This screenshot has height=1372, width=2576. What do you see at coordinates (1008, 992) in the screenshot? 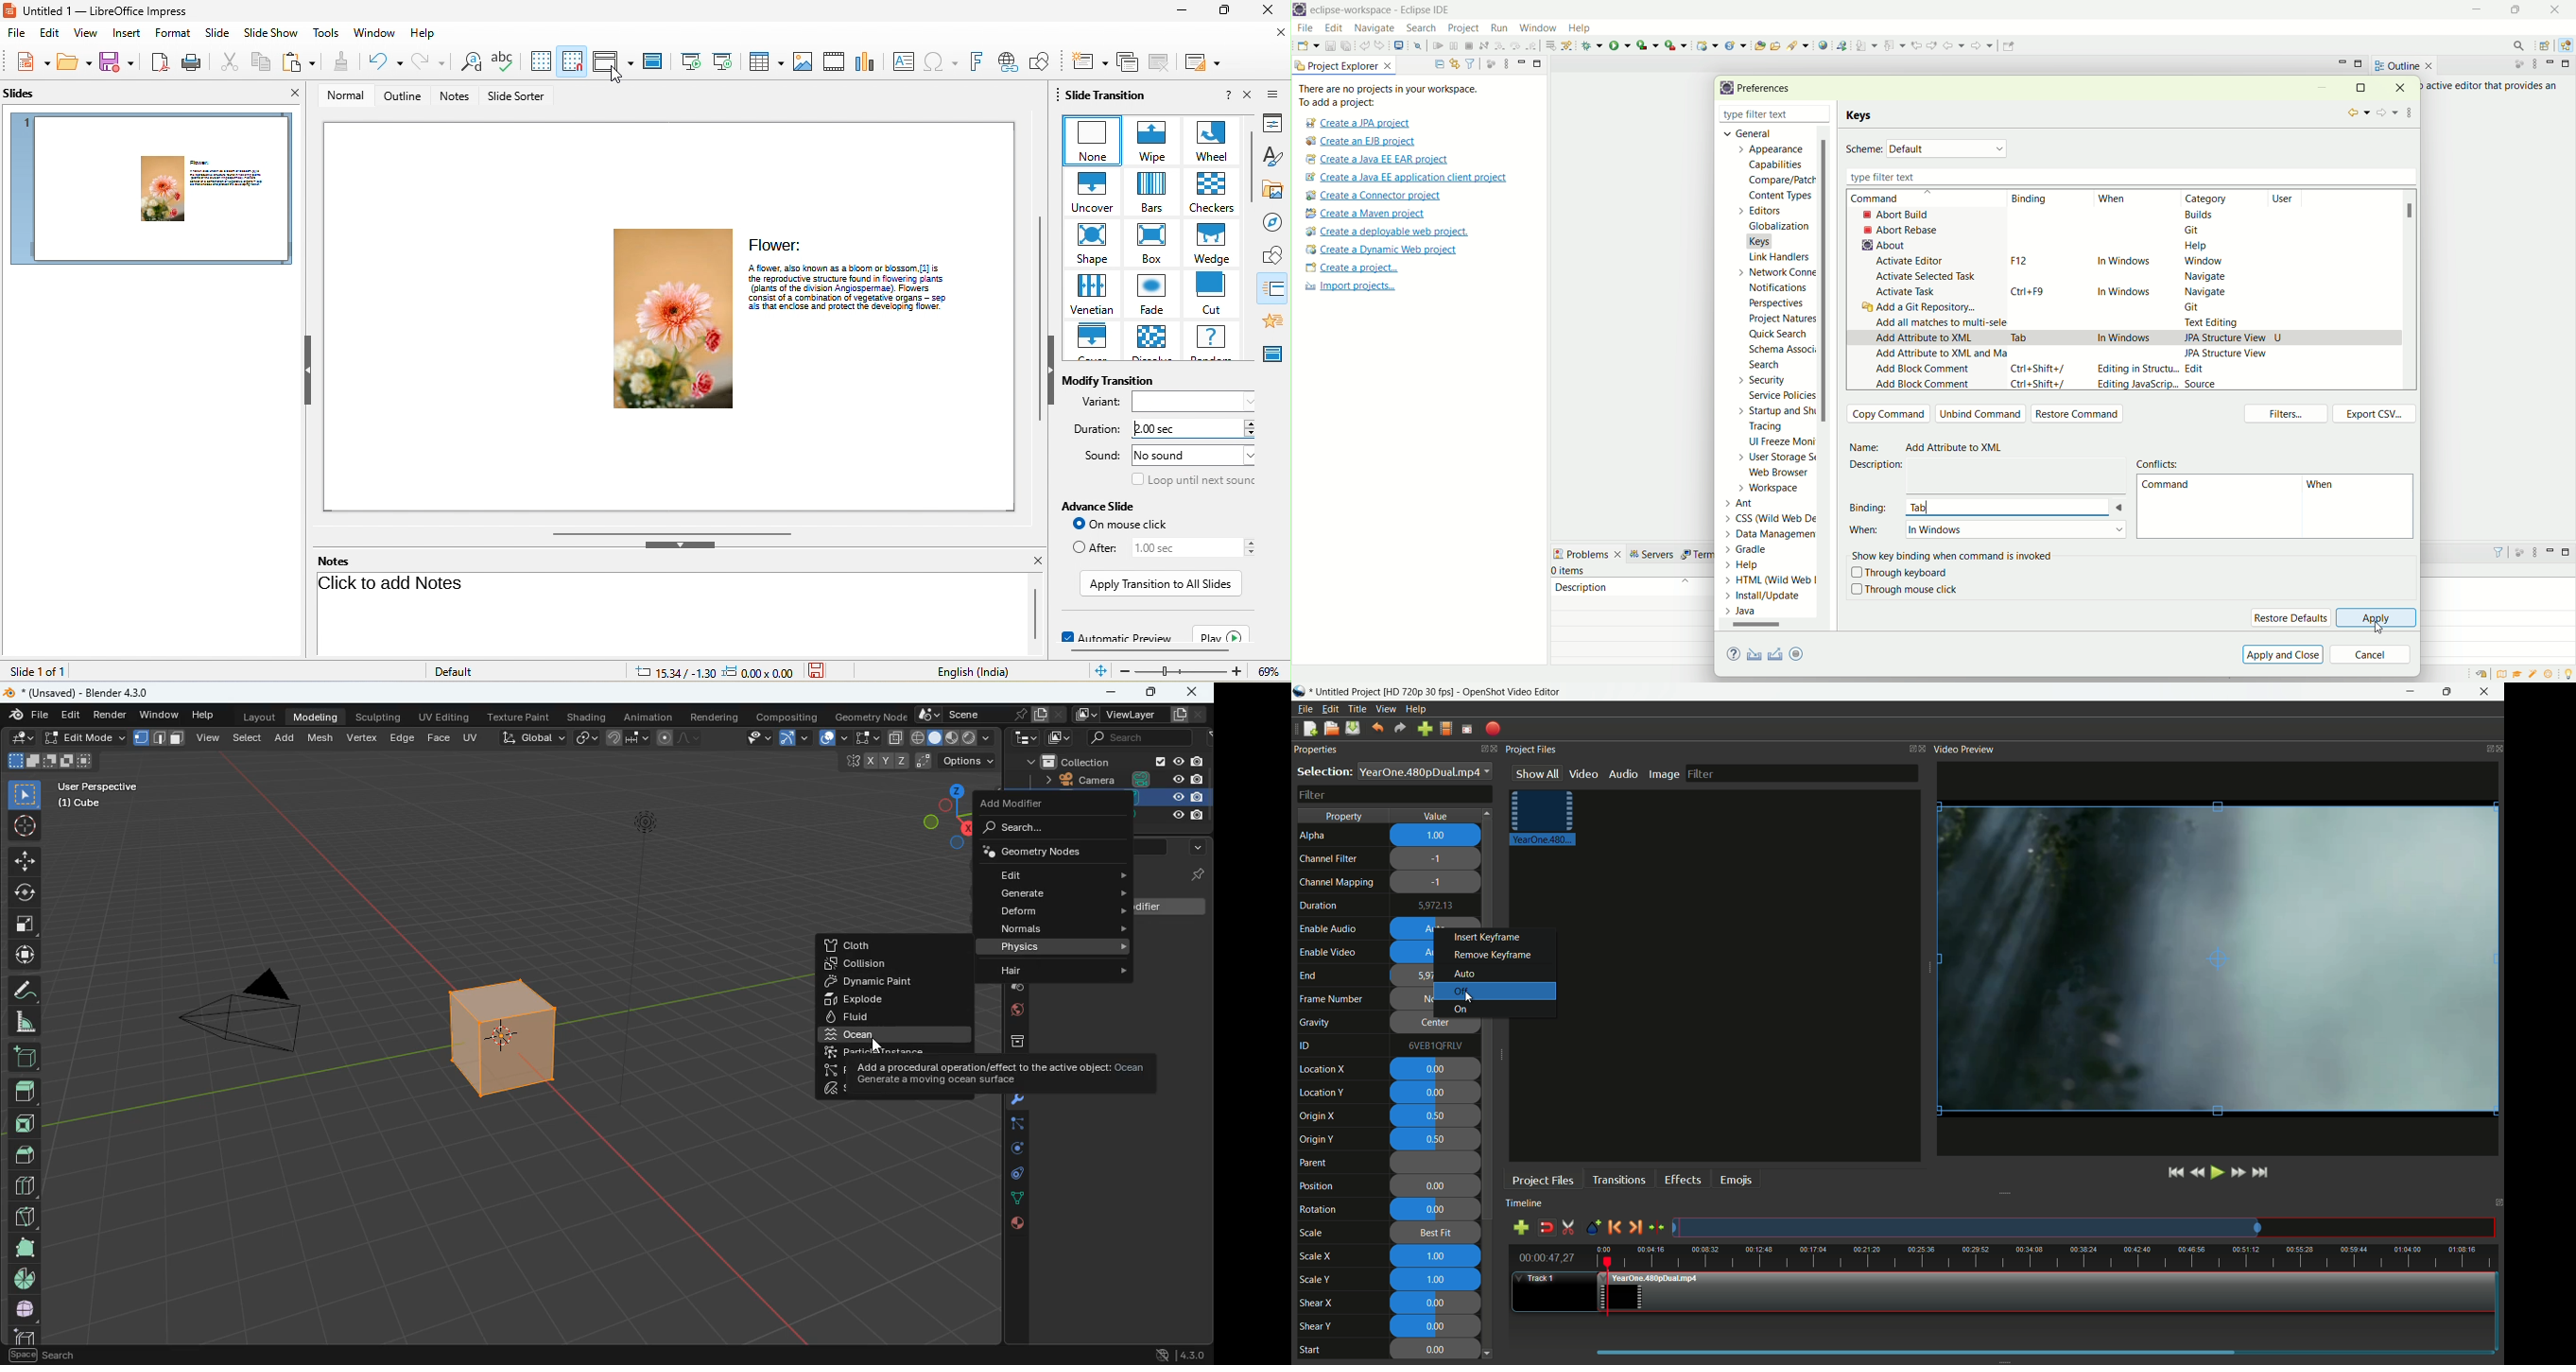
I see `drop` at bounding box center [1008, 992].